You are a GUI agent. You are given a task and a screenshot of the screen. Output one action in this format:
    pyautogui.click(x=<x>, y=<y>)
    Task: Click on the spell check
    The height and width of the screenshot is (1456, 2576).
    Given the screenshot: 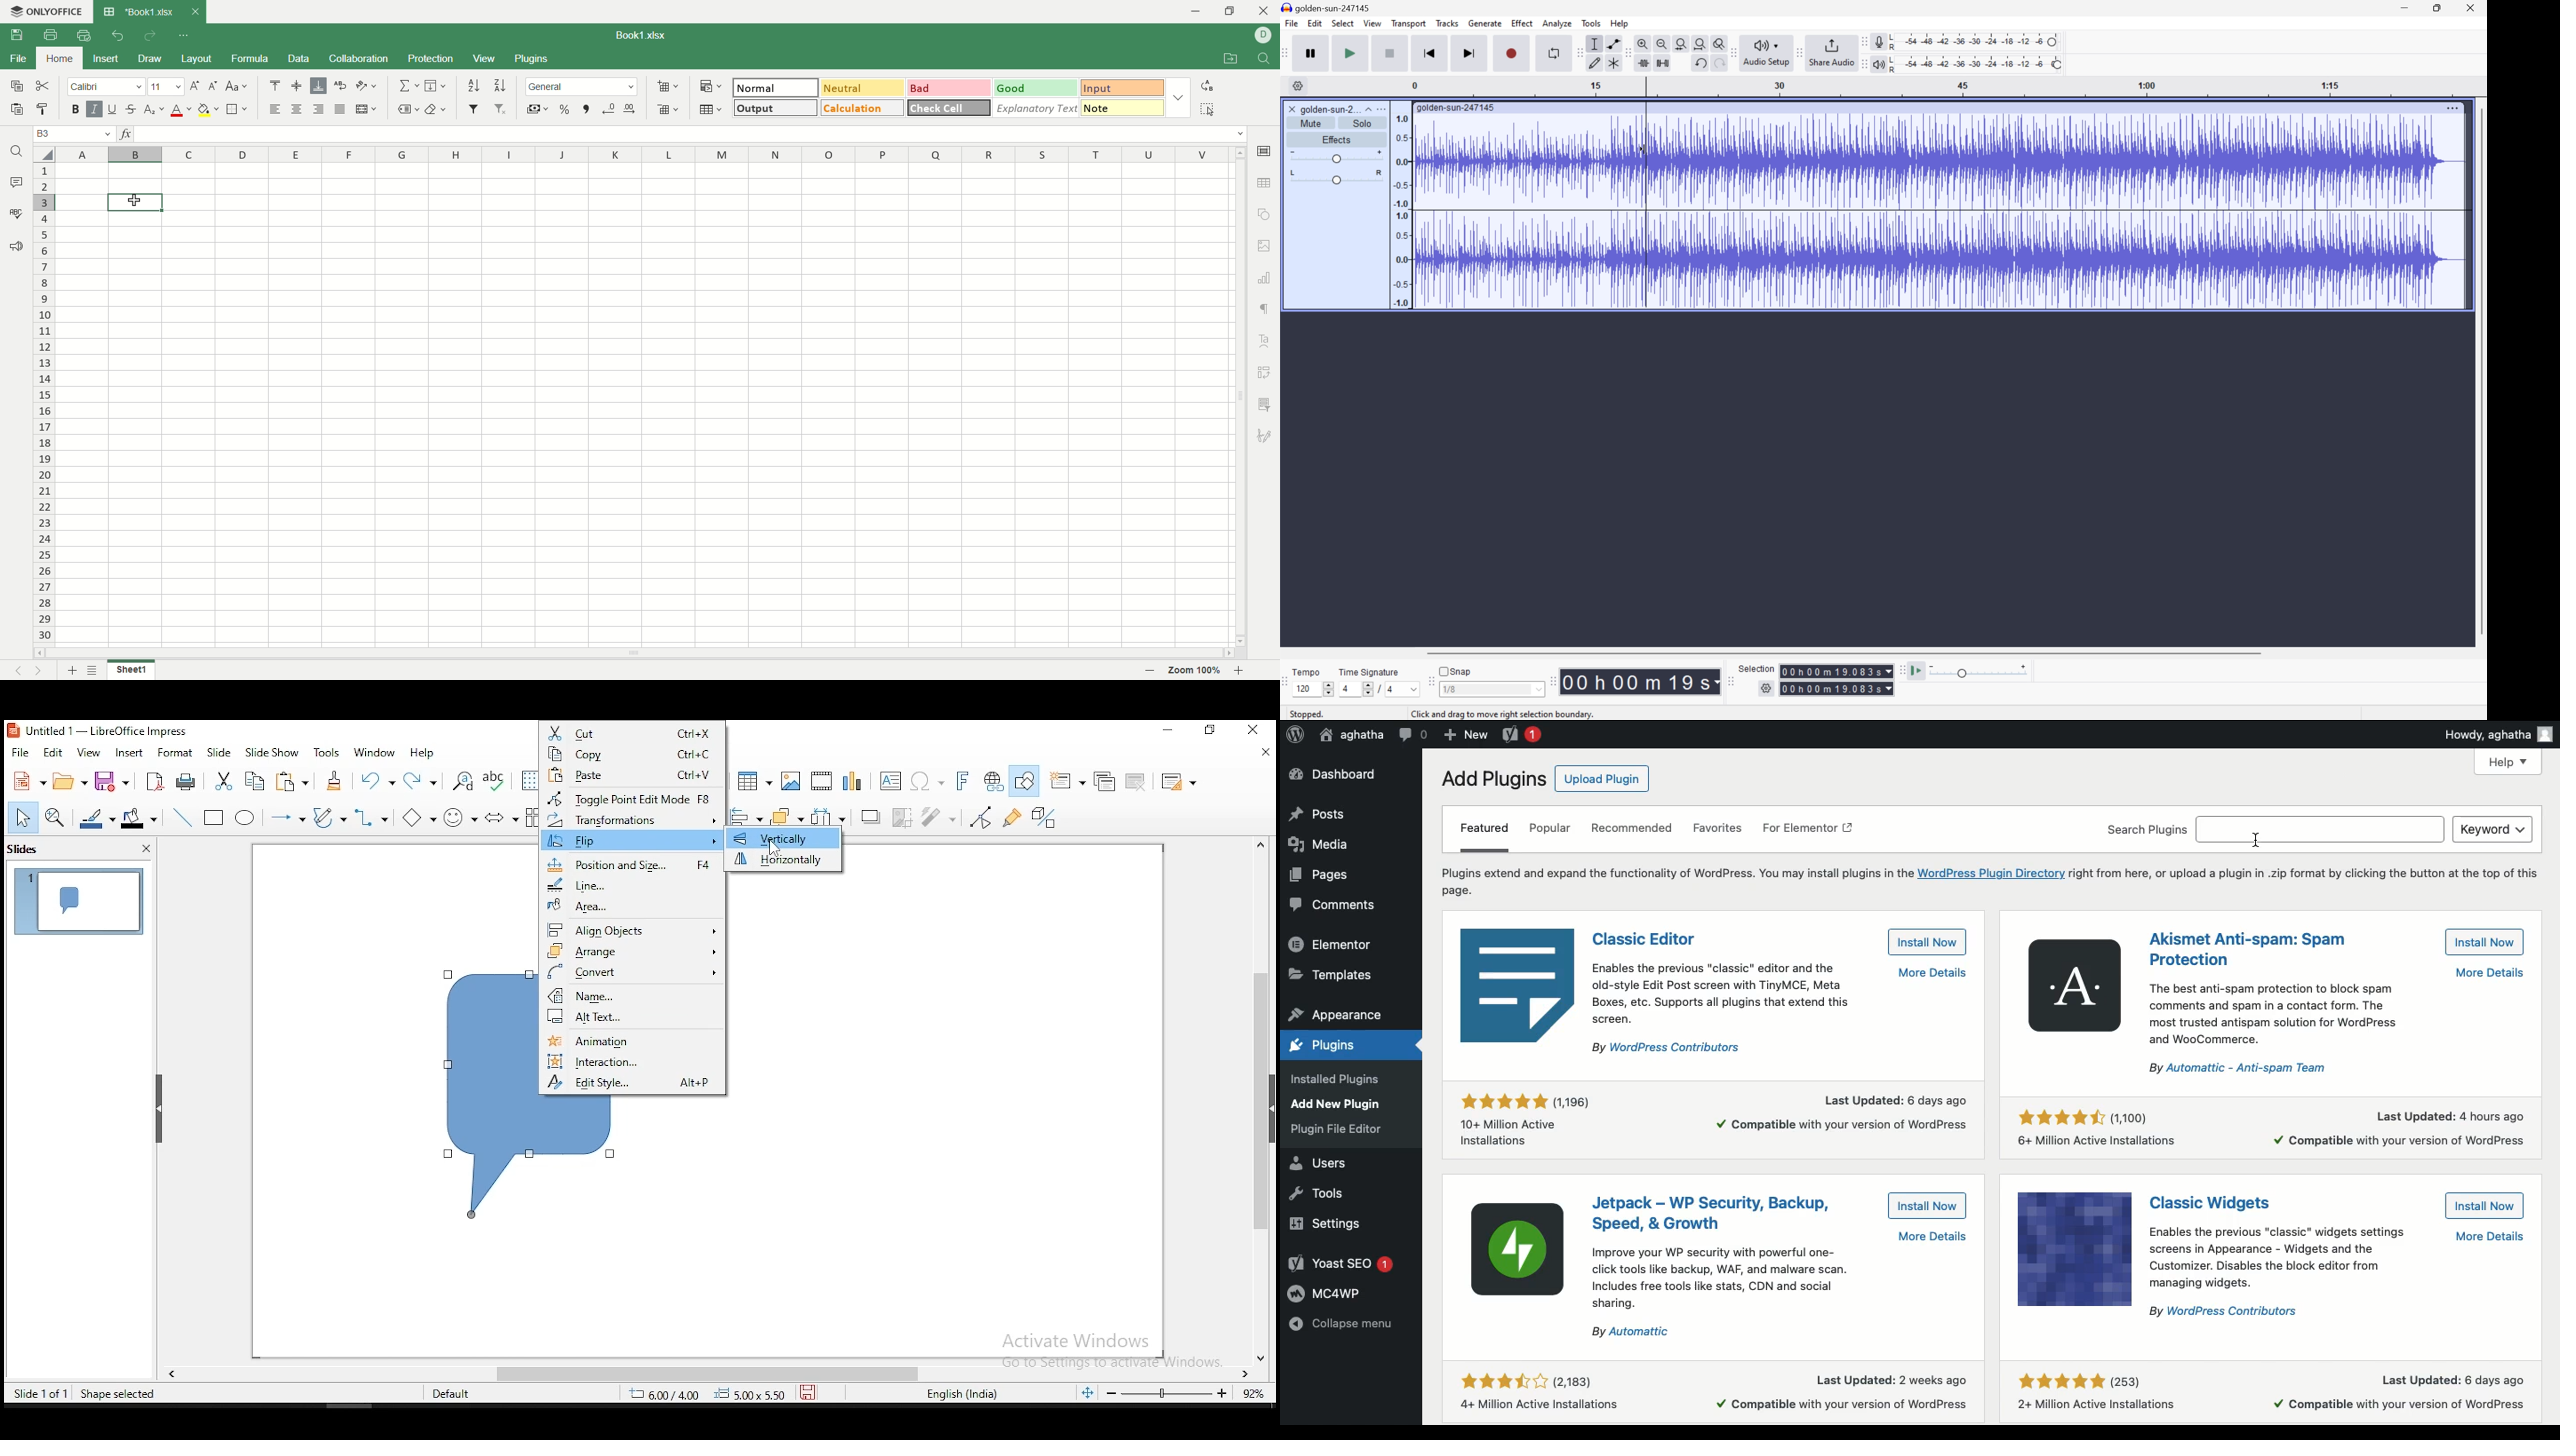 What is the action you would take?
    pyautogui.click(x=495, y=781)
    